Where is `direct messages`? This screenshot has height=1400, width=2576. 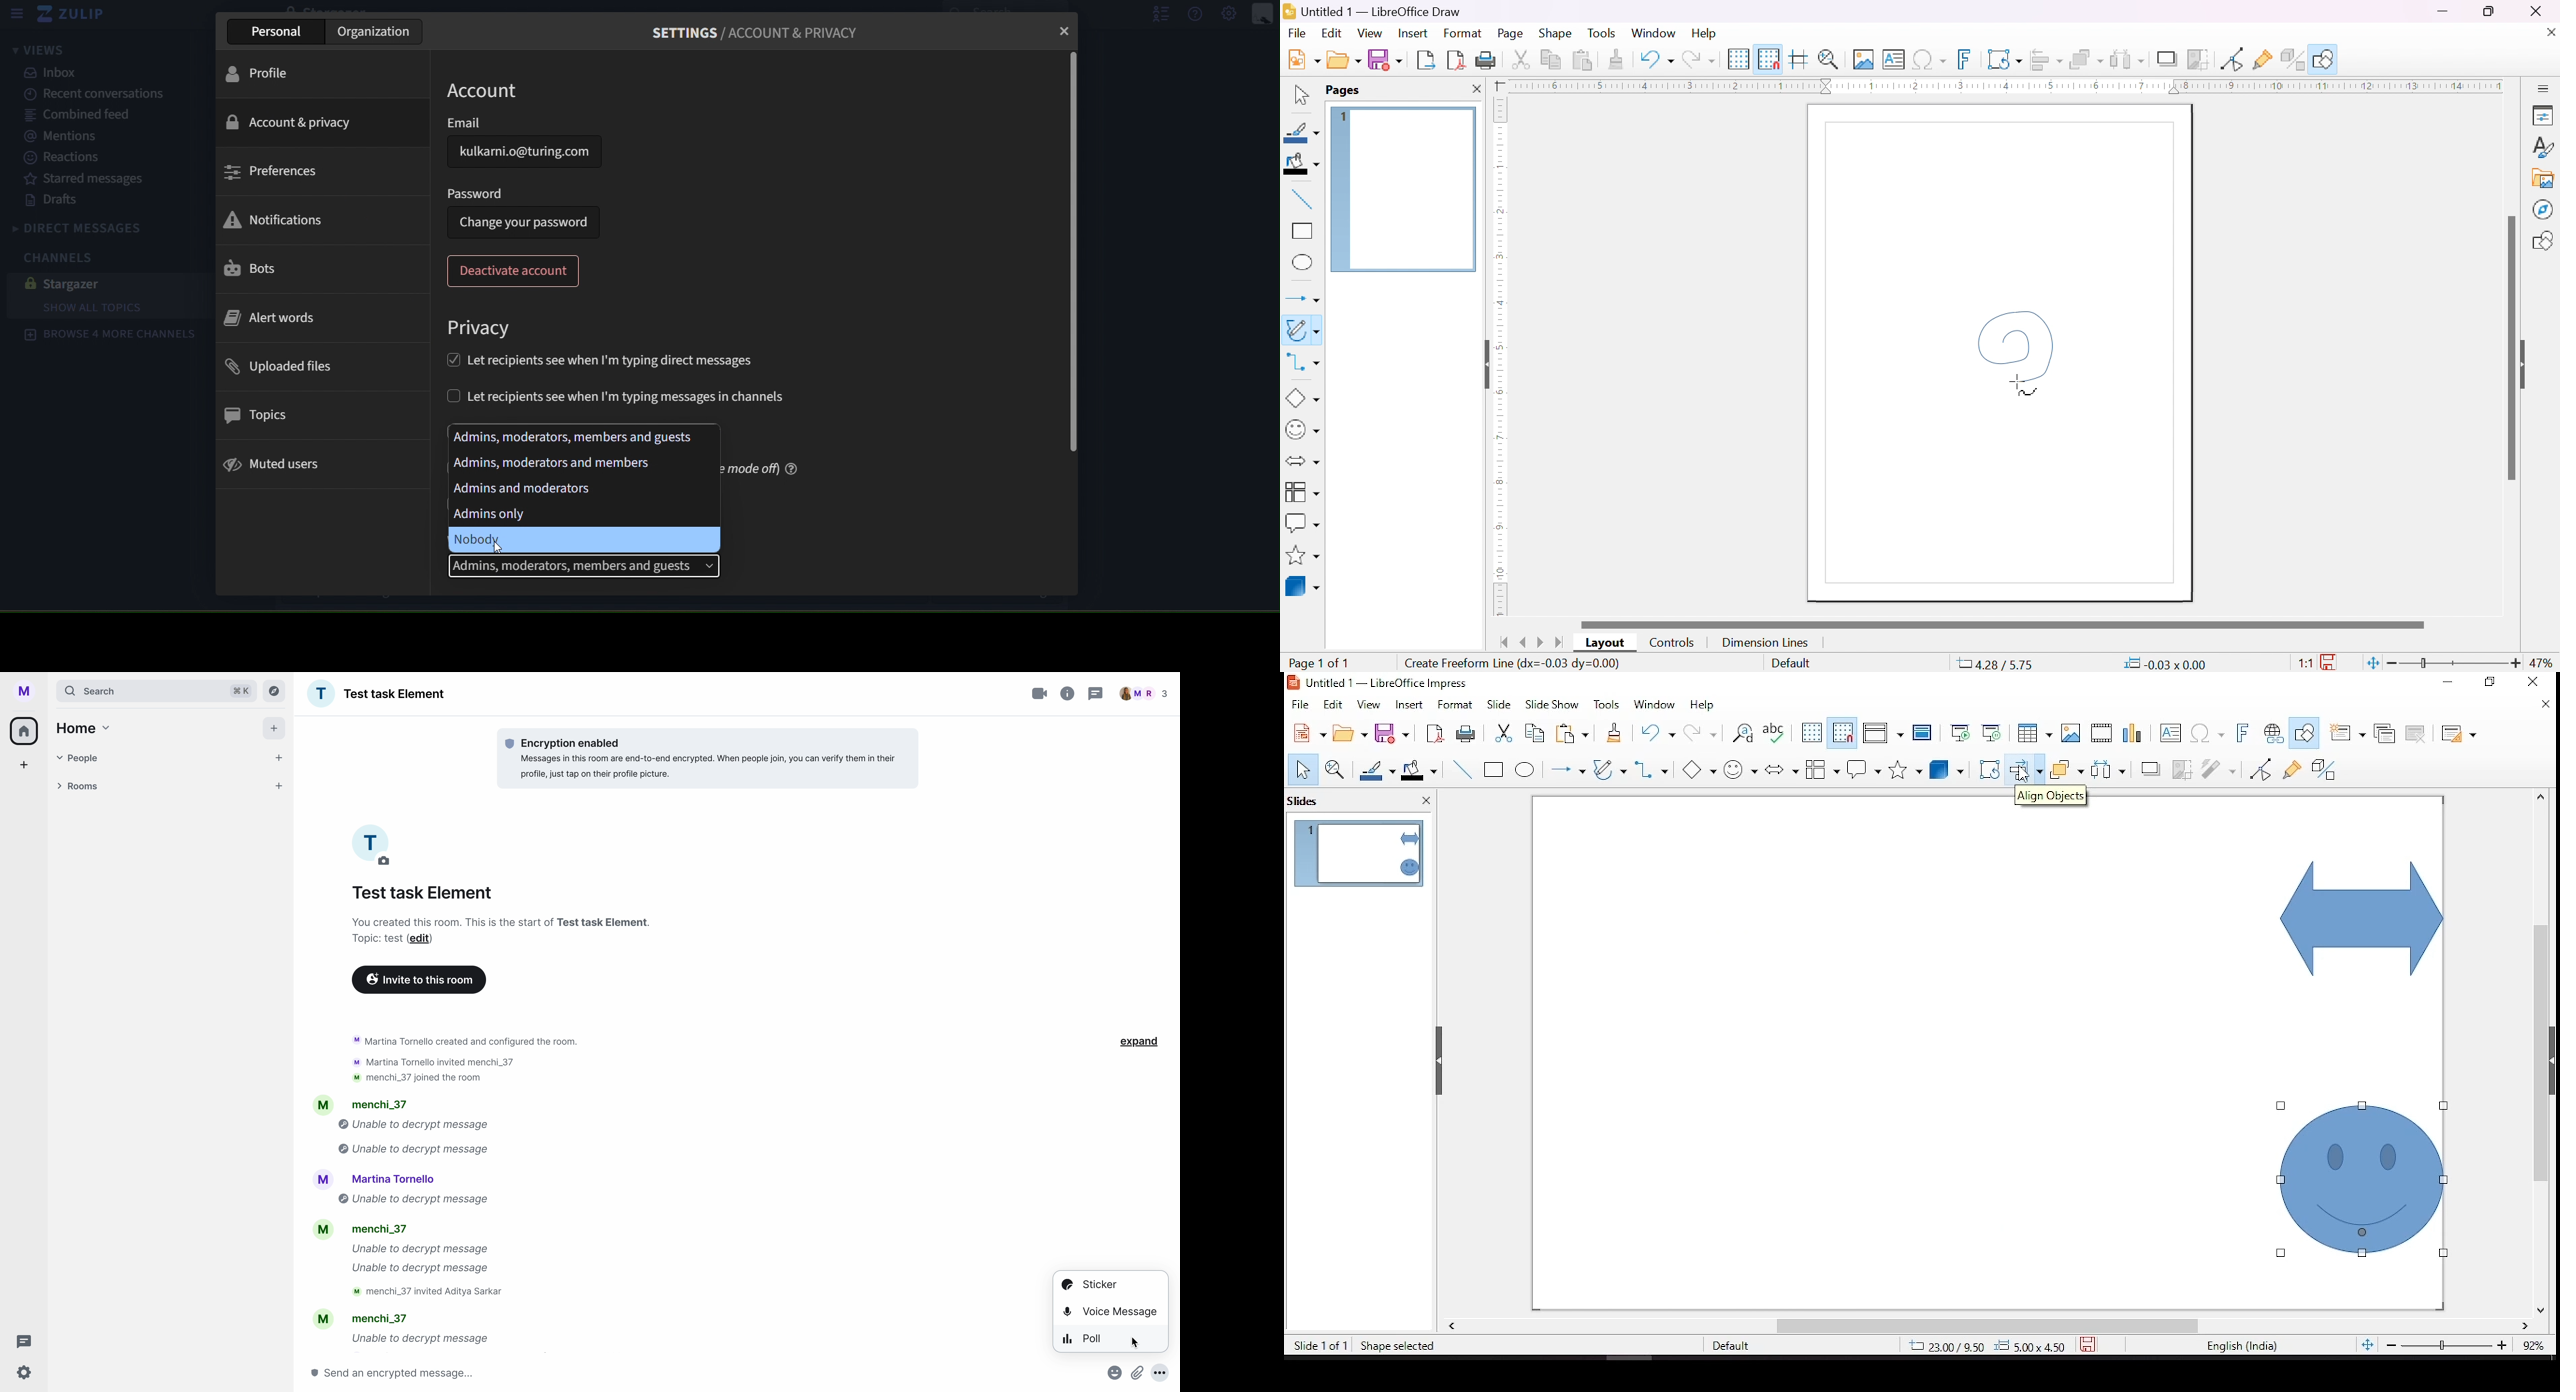 direct messages is located at coordinates (105, 226).